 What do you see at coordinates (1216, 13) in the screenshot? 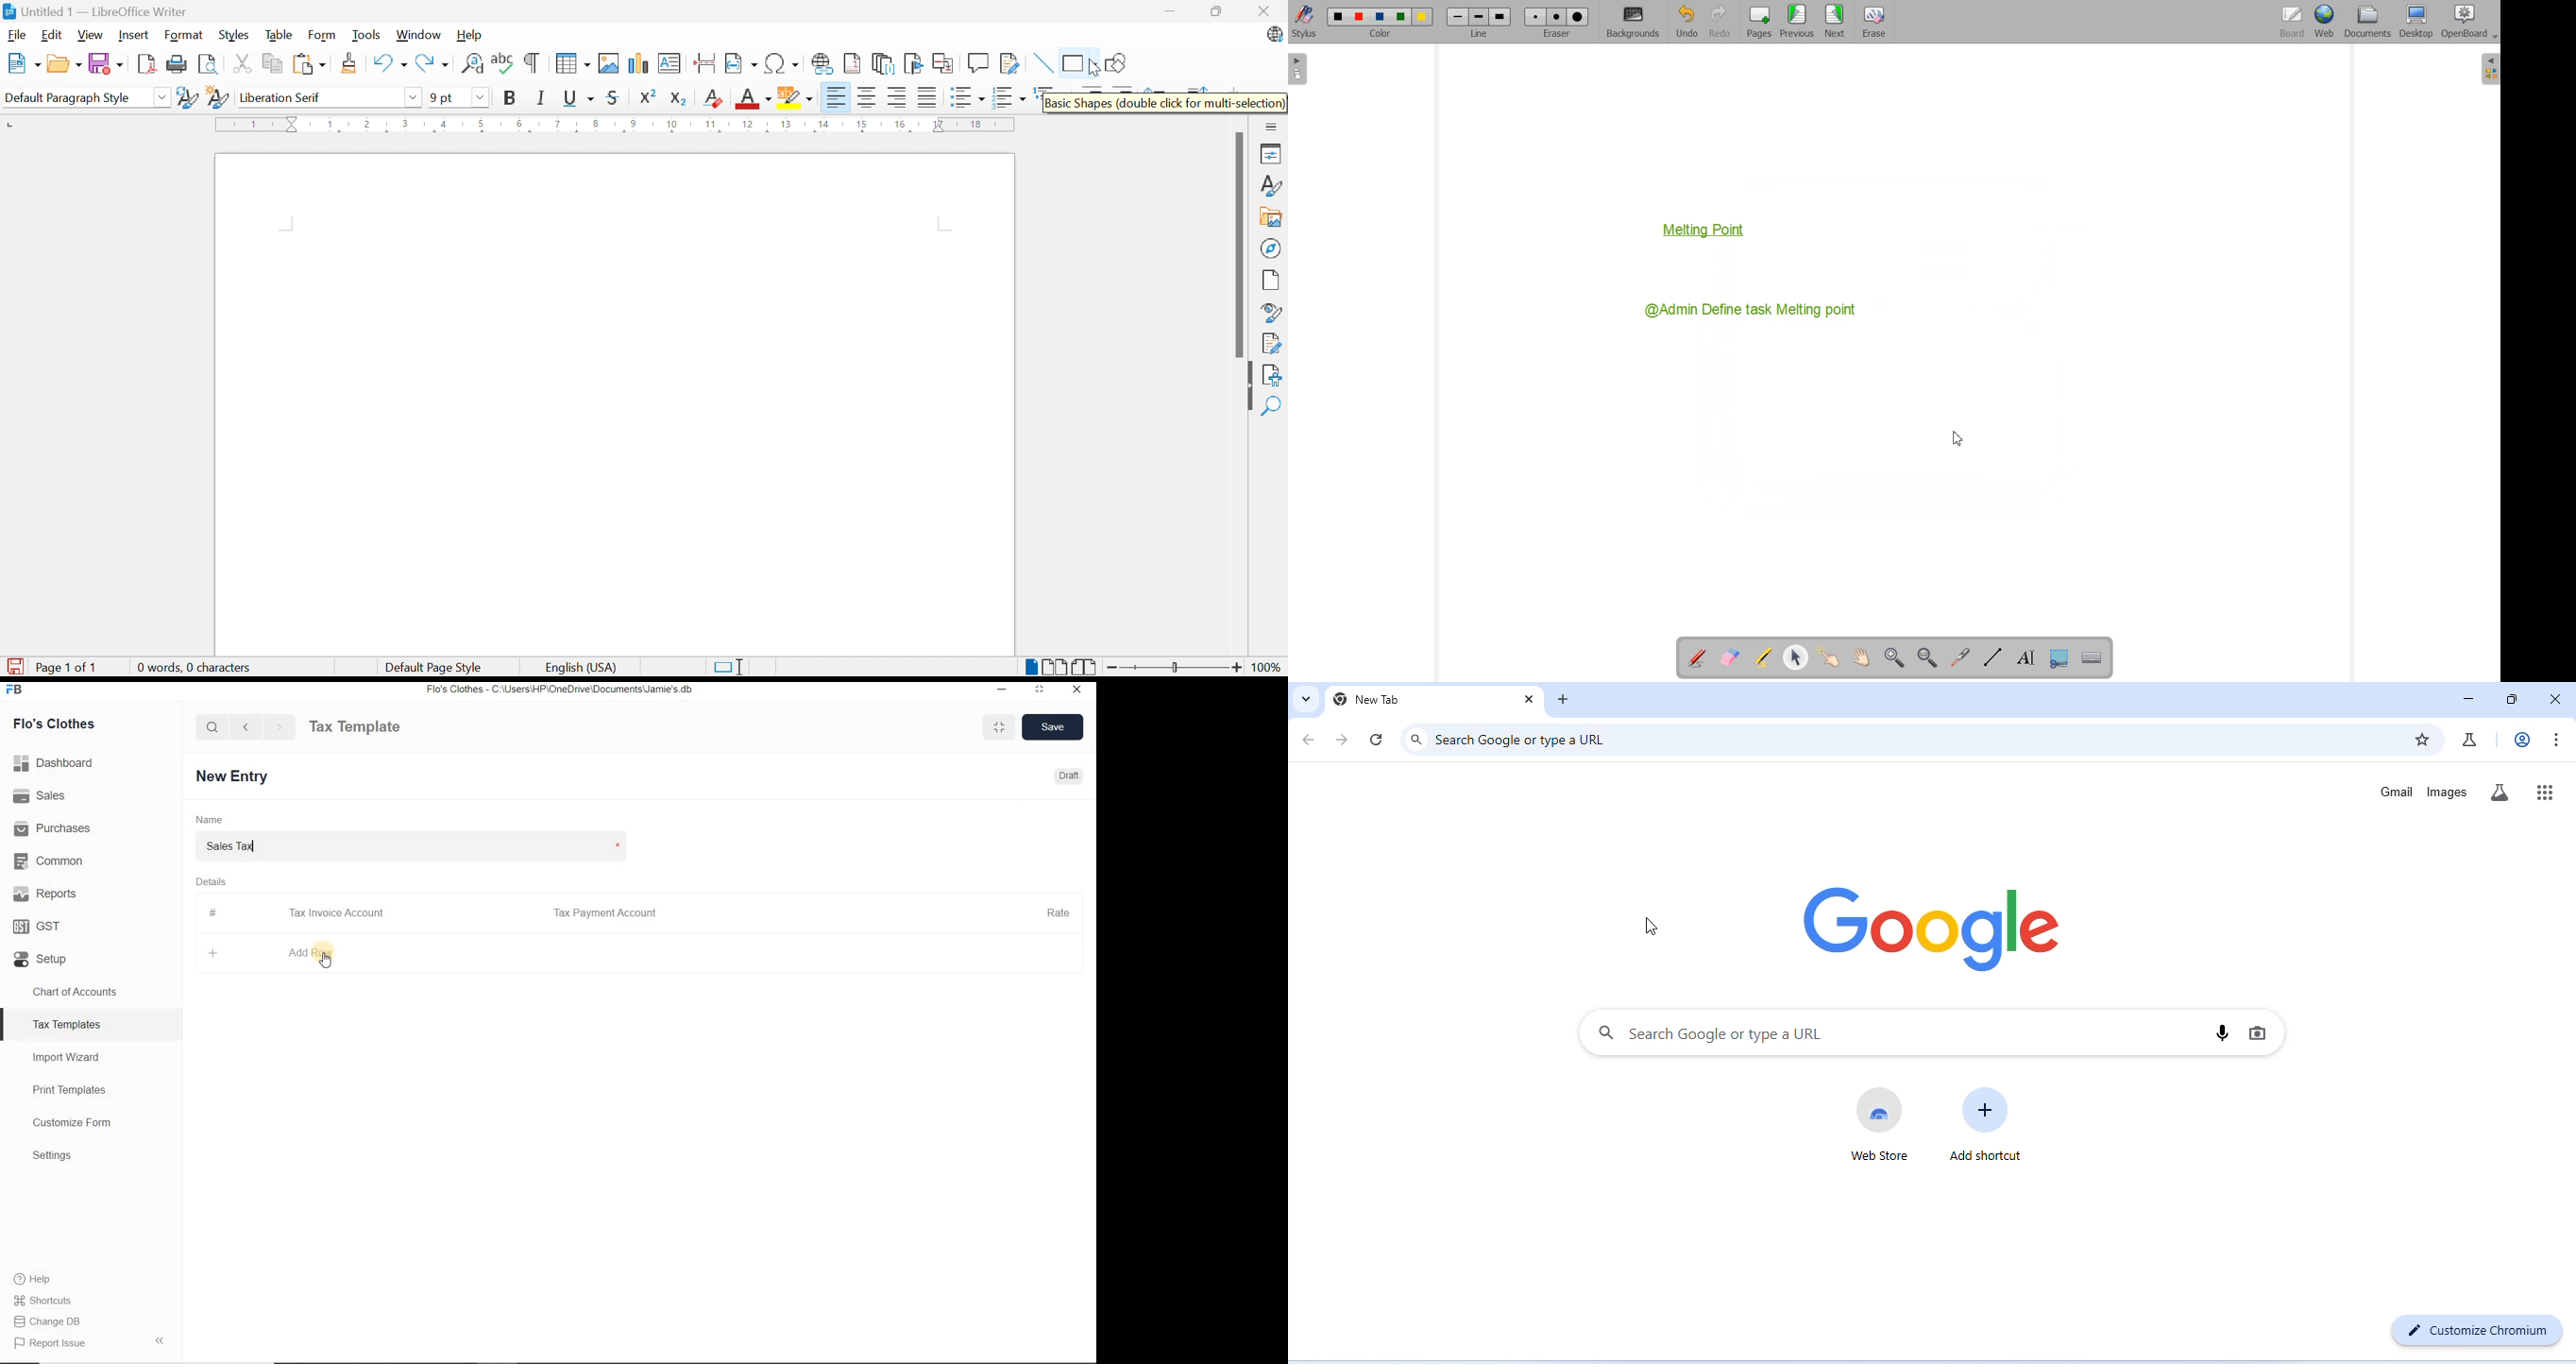
I see `Restore down` at bounding box center [1216, 13].